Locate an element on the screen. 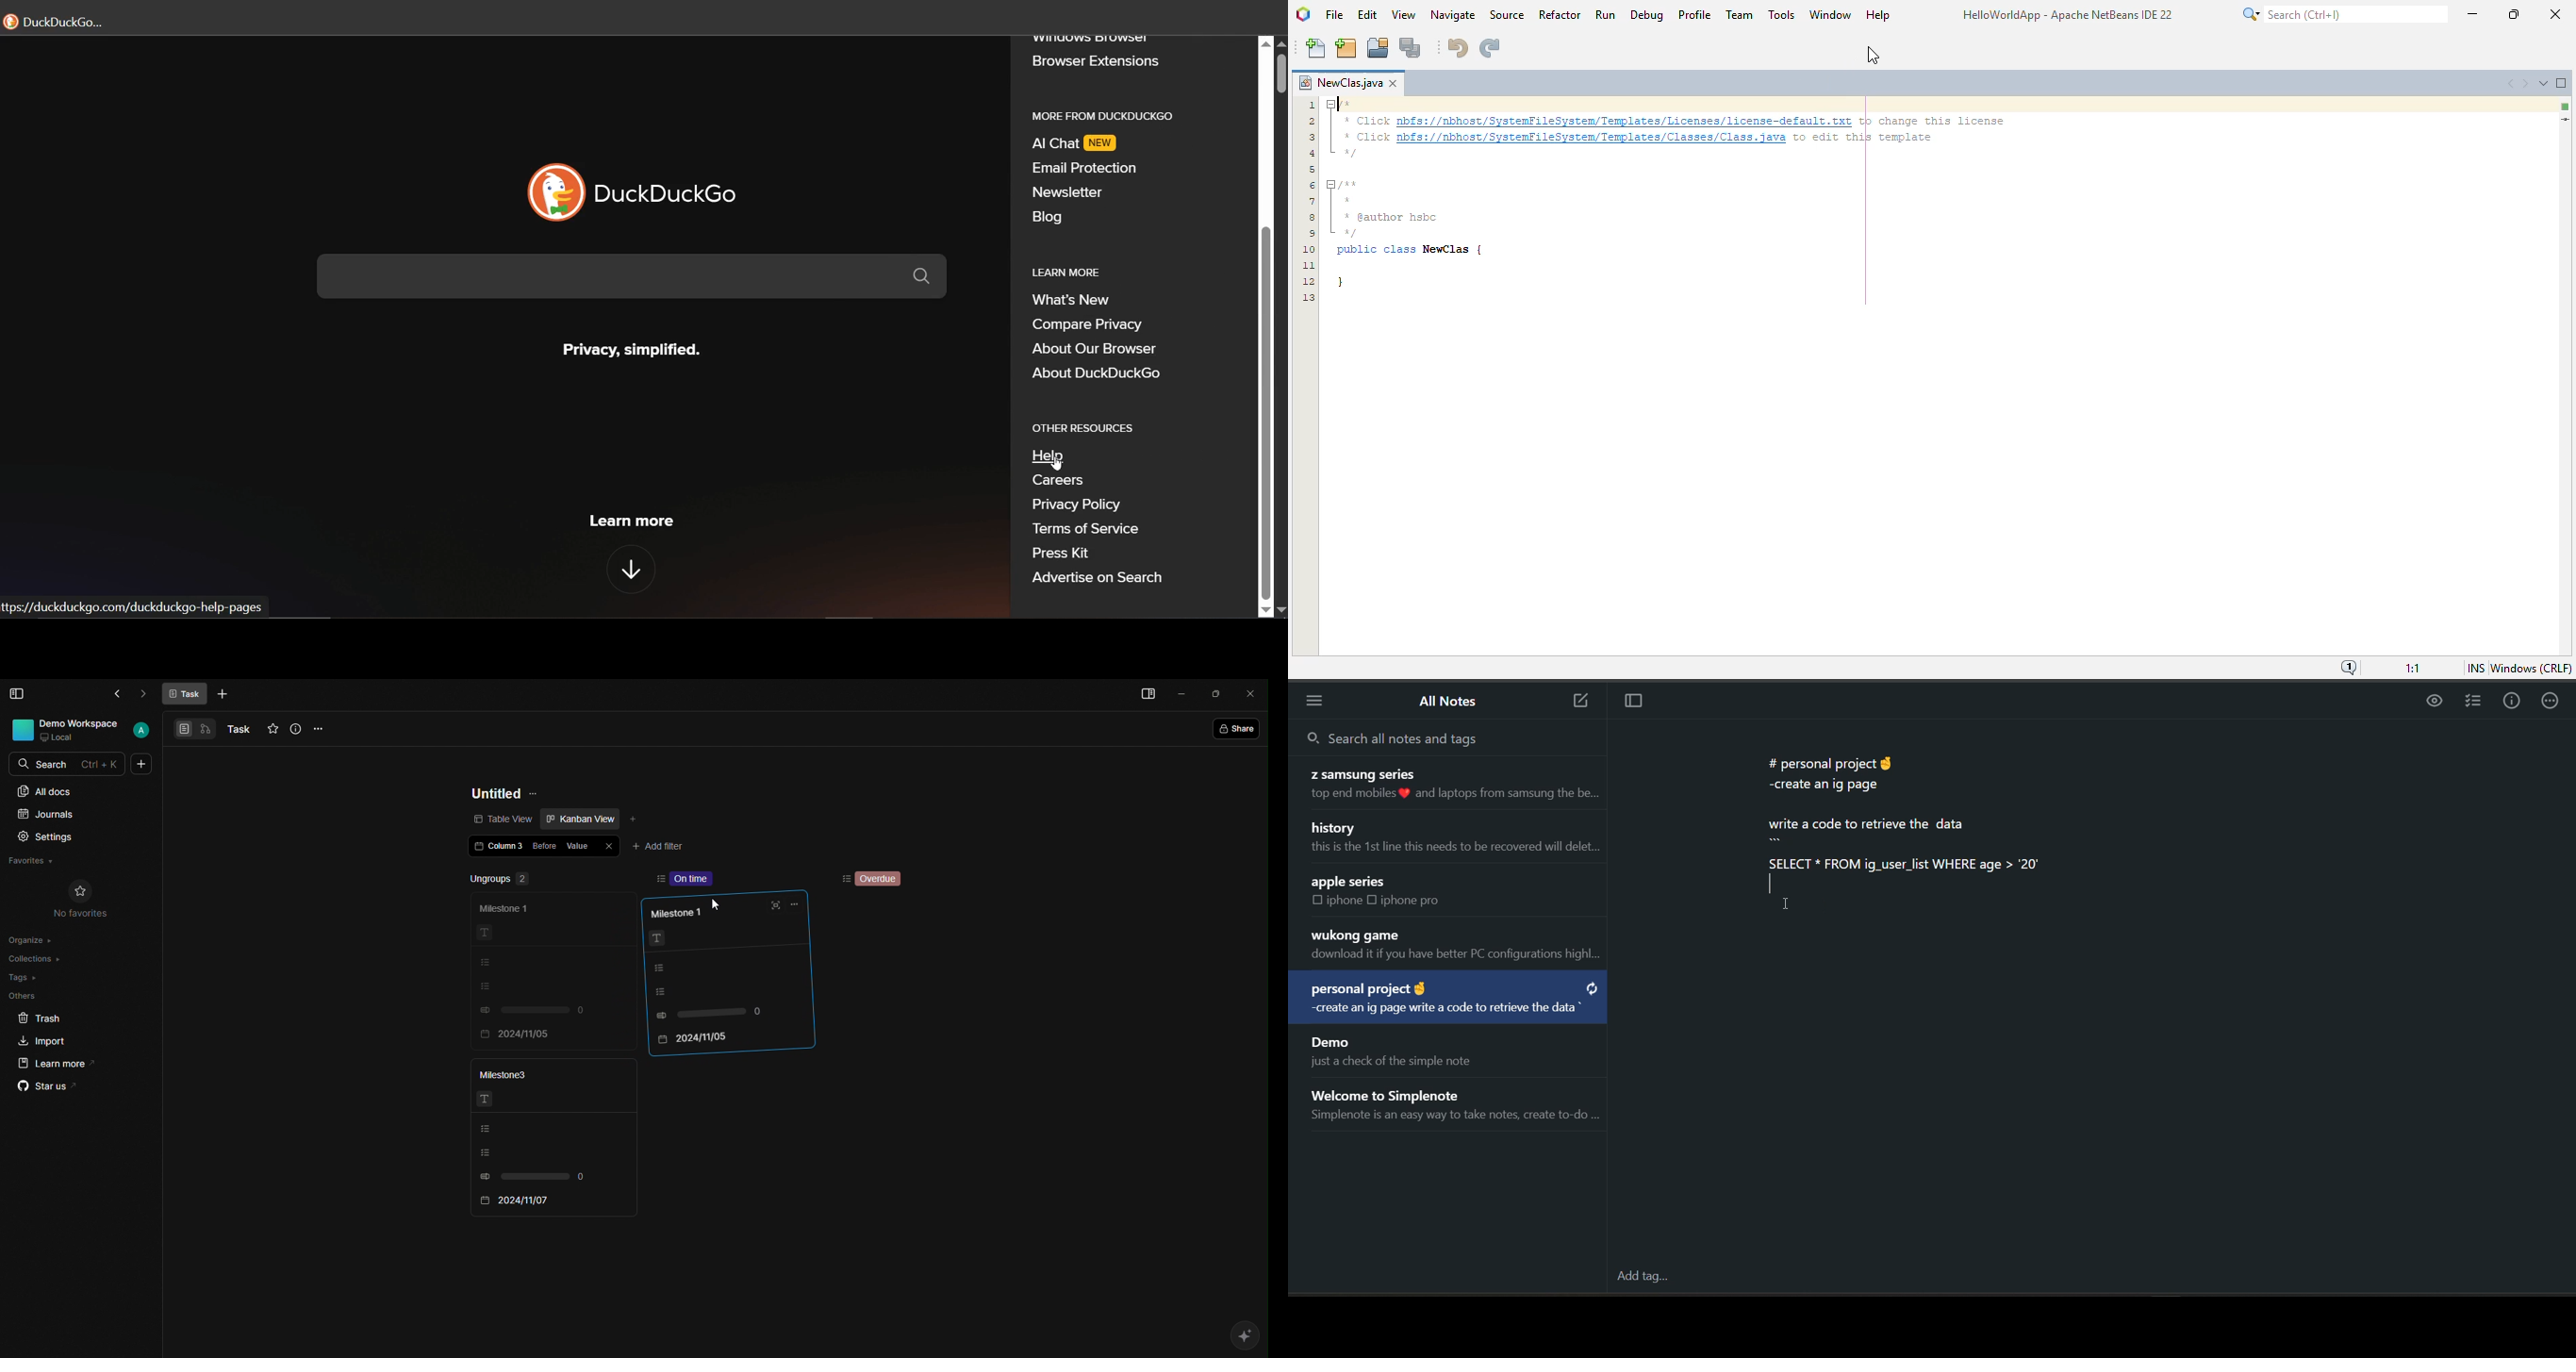  toggle focus mode is located at coordinates (1637, 704).